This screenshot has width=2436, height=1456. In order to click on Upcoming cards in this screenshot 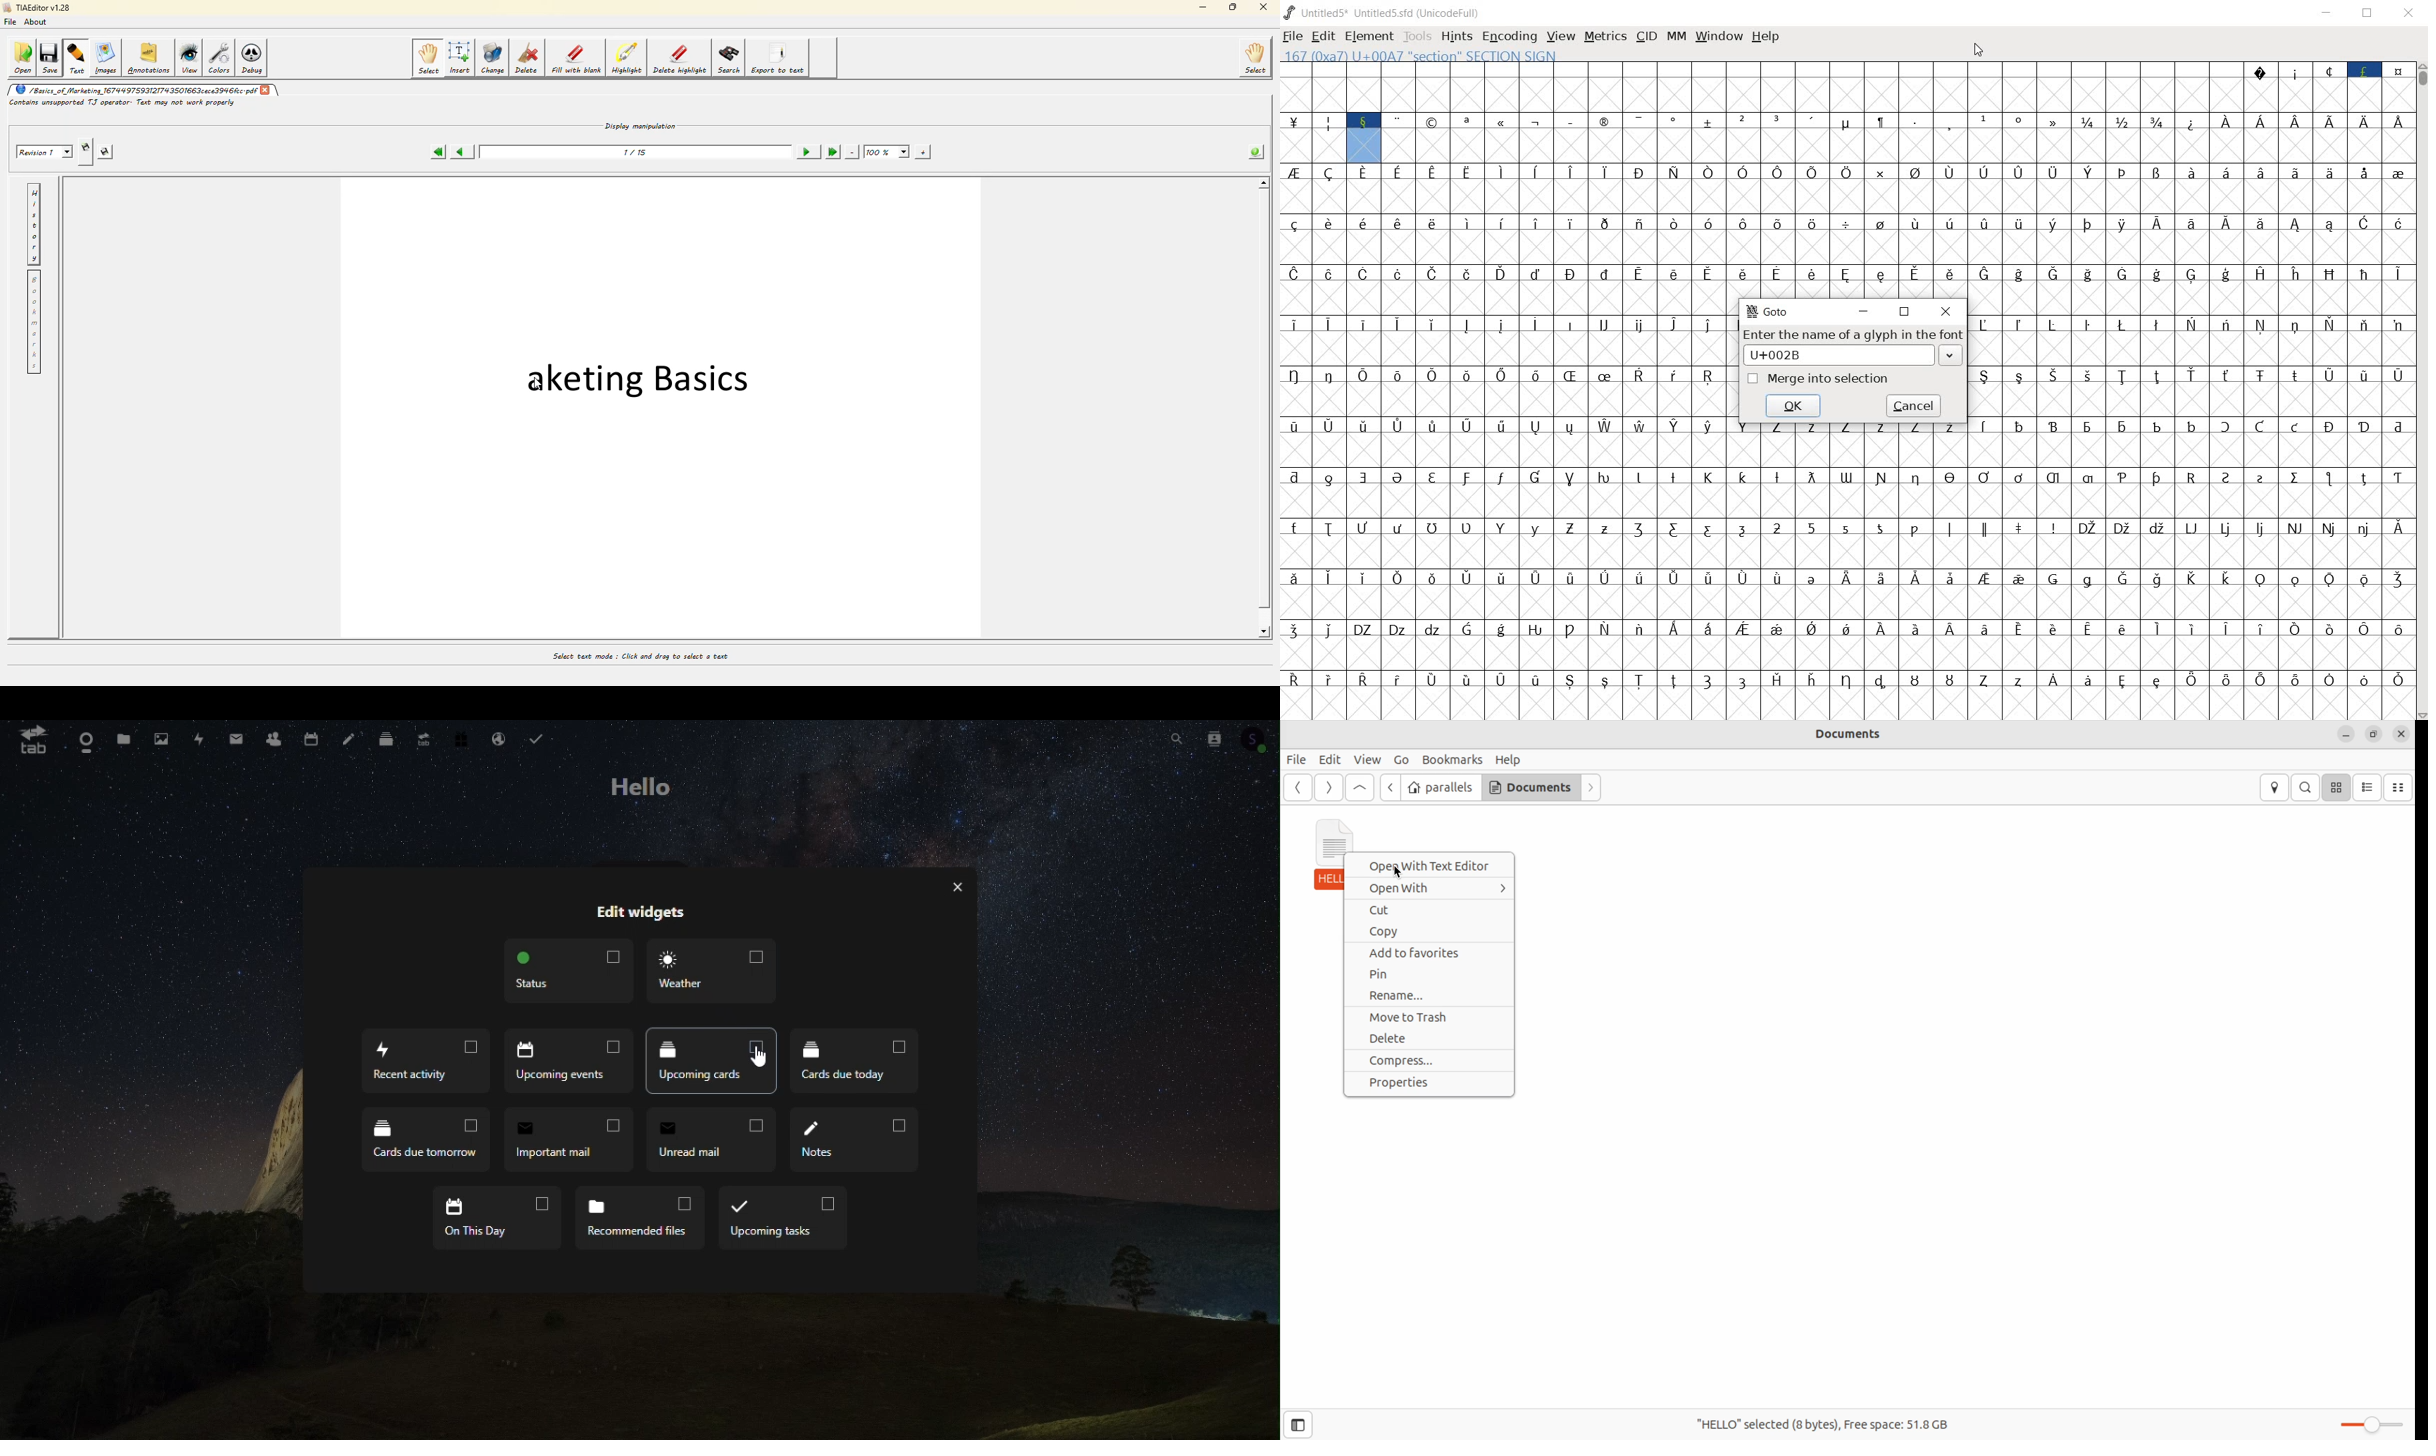, I will do `click(711, 1062)`.